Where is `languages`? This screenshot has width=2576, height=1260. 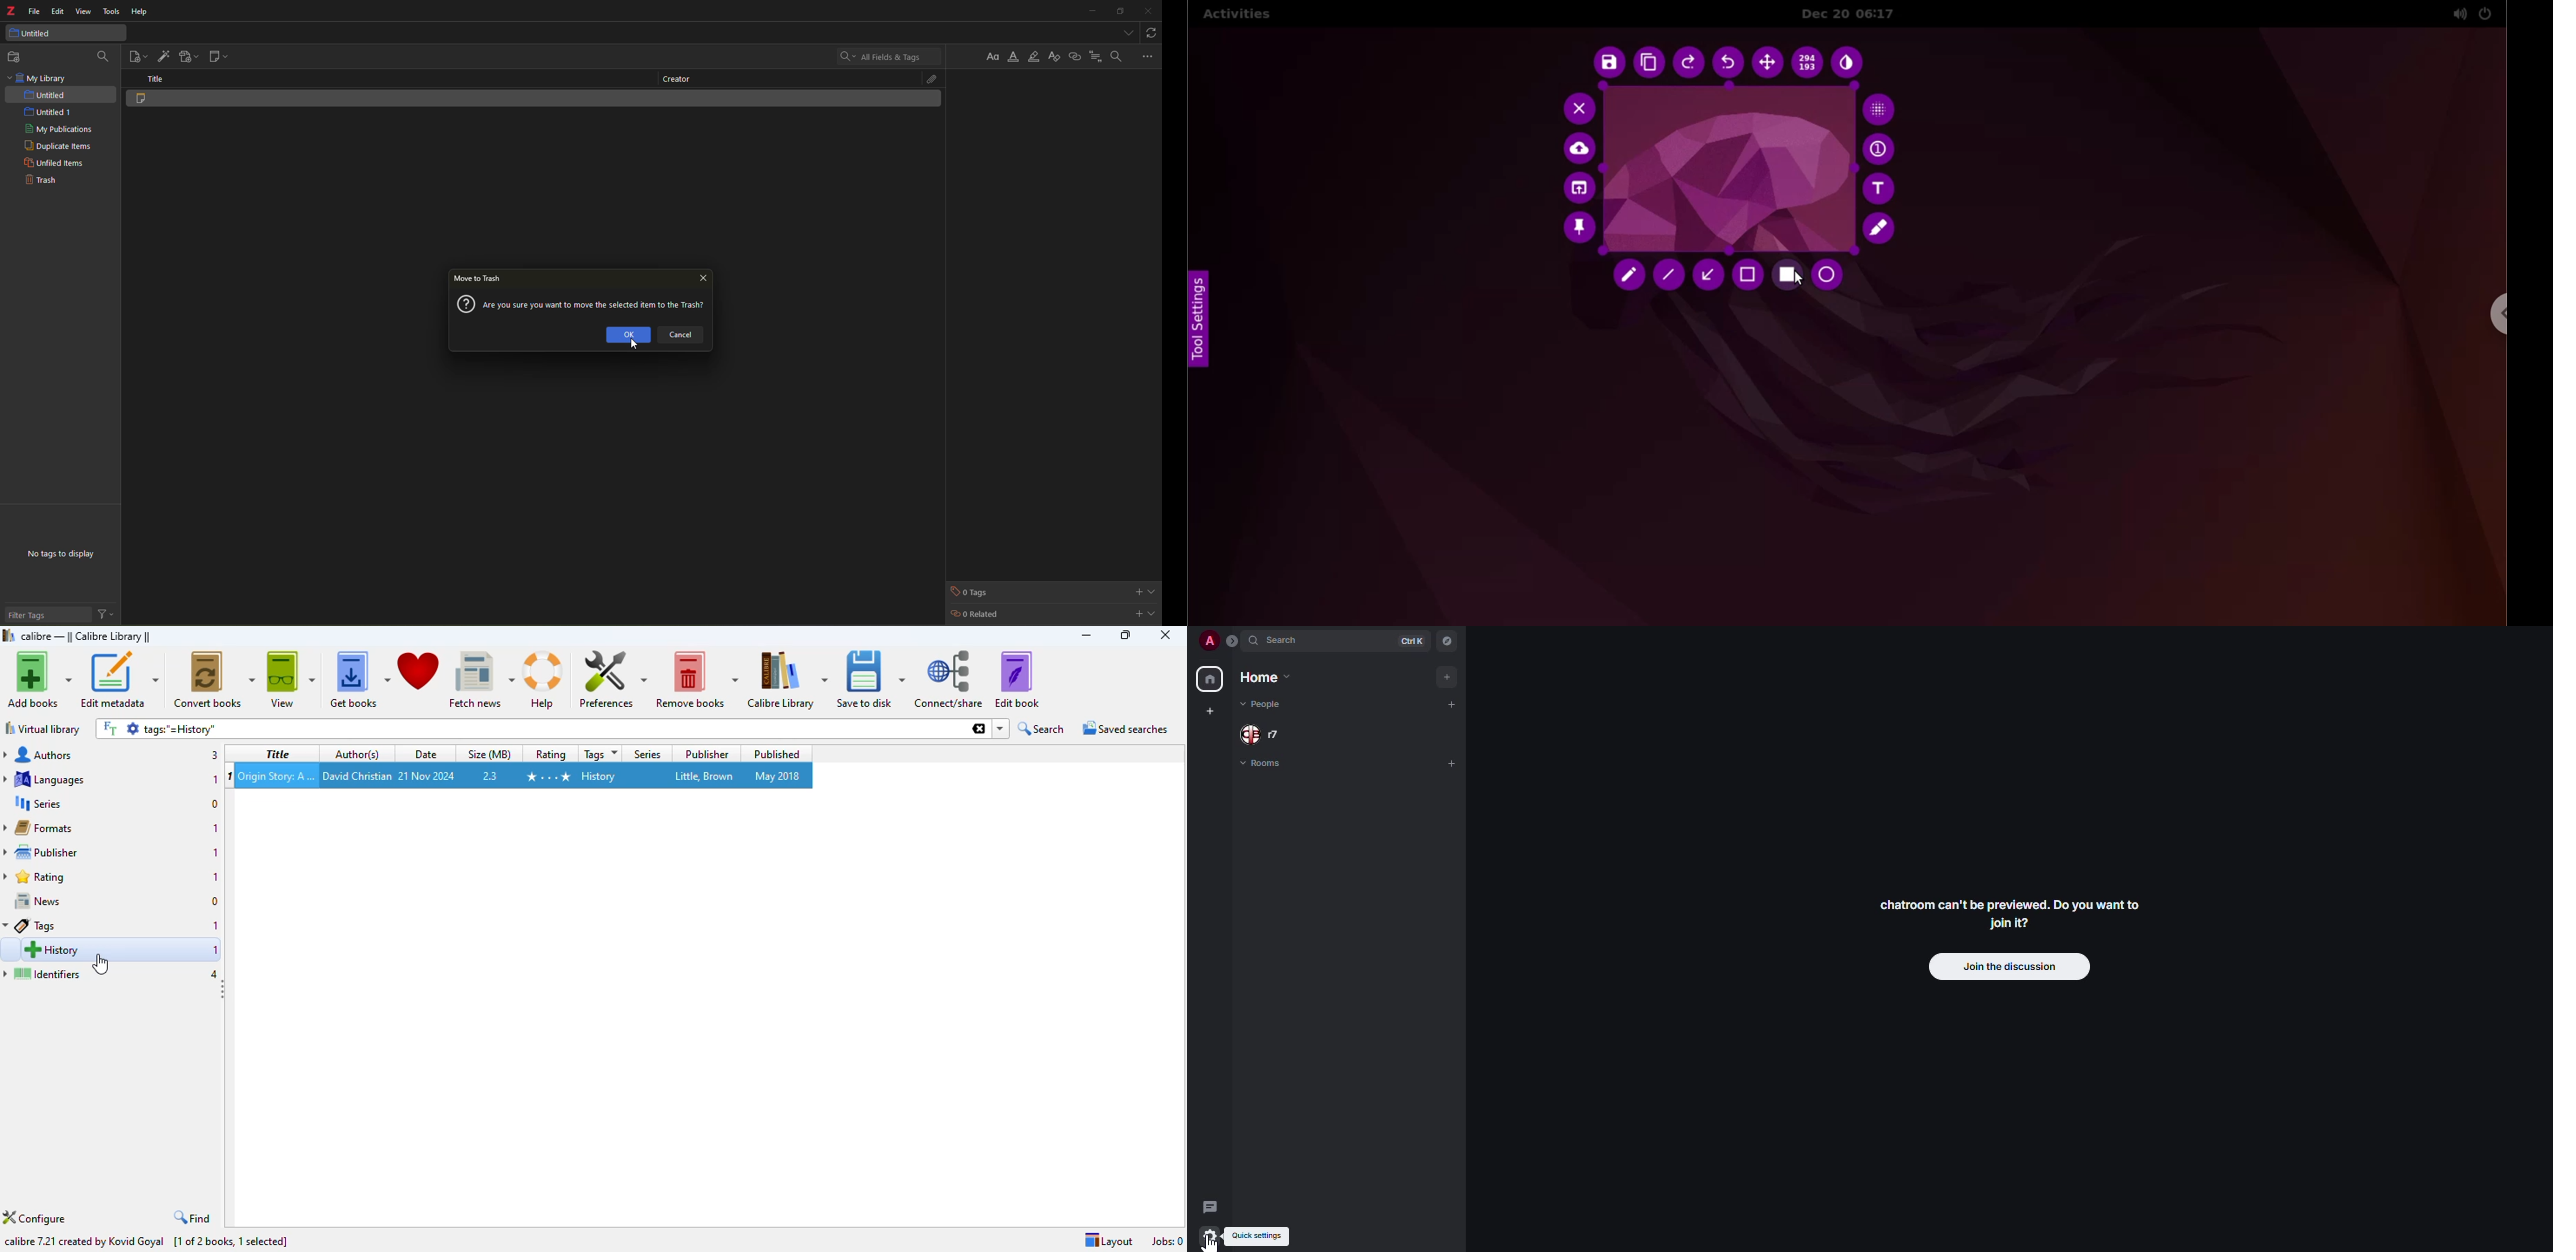
languages is located at coordinates (43, 779).